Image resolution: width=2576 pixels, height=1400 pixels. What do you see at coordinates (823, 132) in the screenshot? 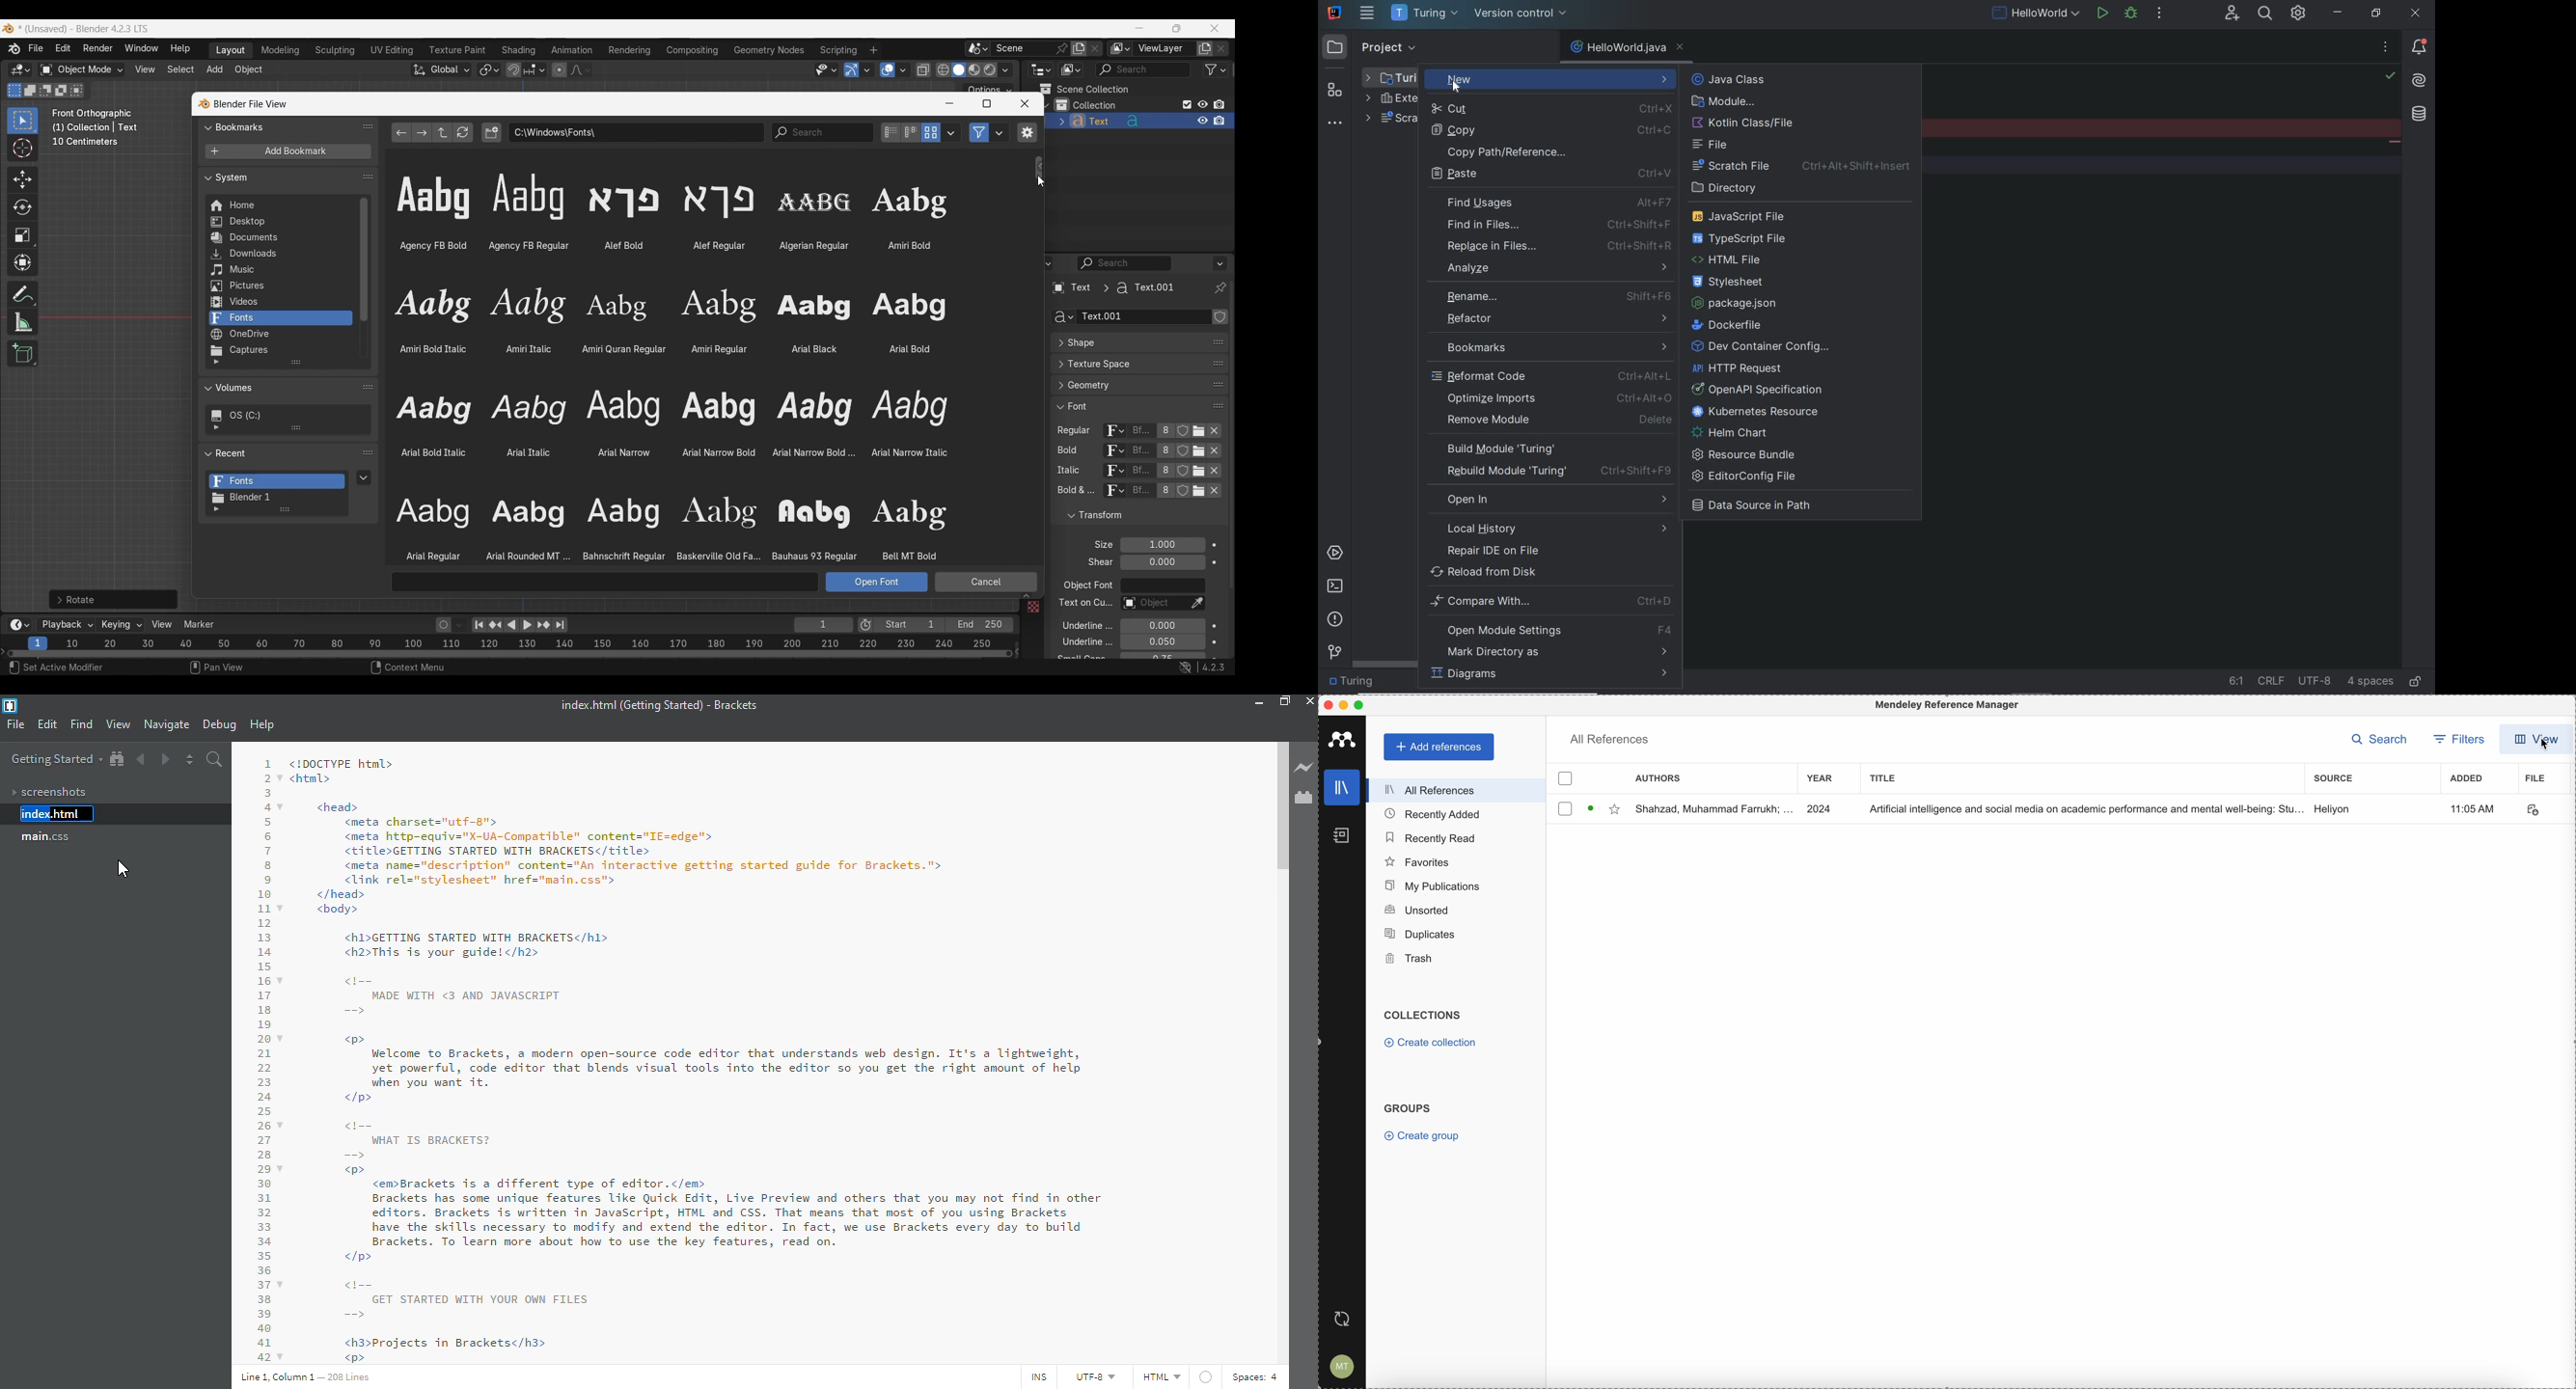
I see `Name or Tag Filter` at bounding box center [823, 132].